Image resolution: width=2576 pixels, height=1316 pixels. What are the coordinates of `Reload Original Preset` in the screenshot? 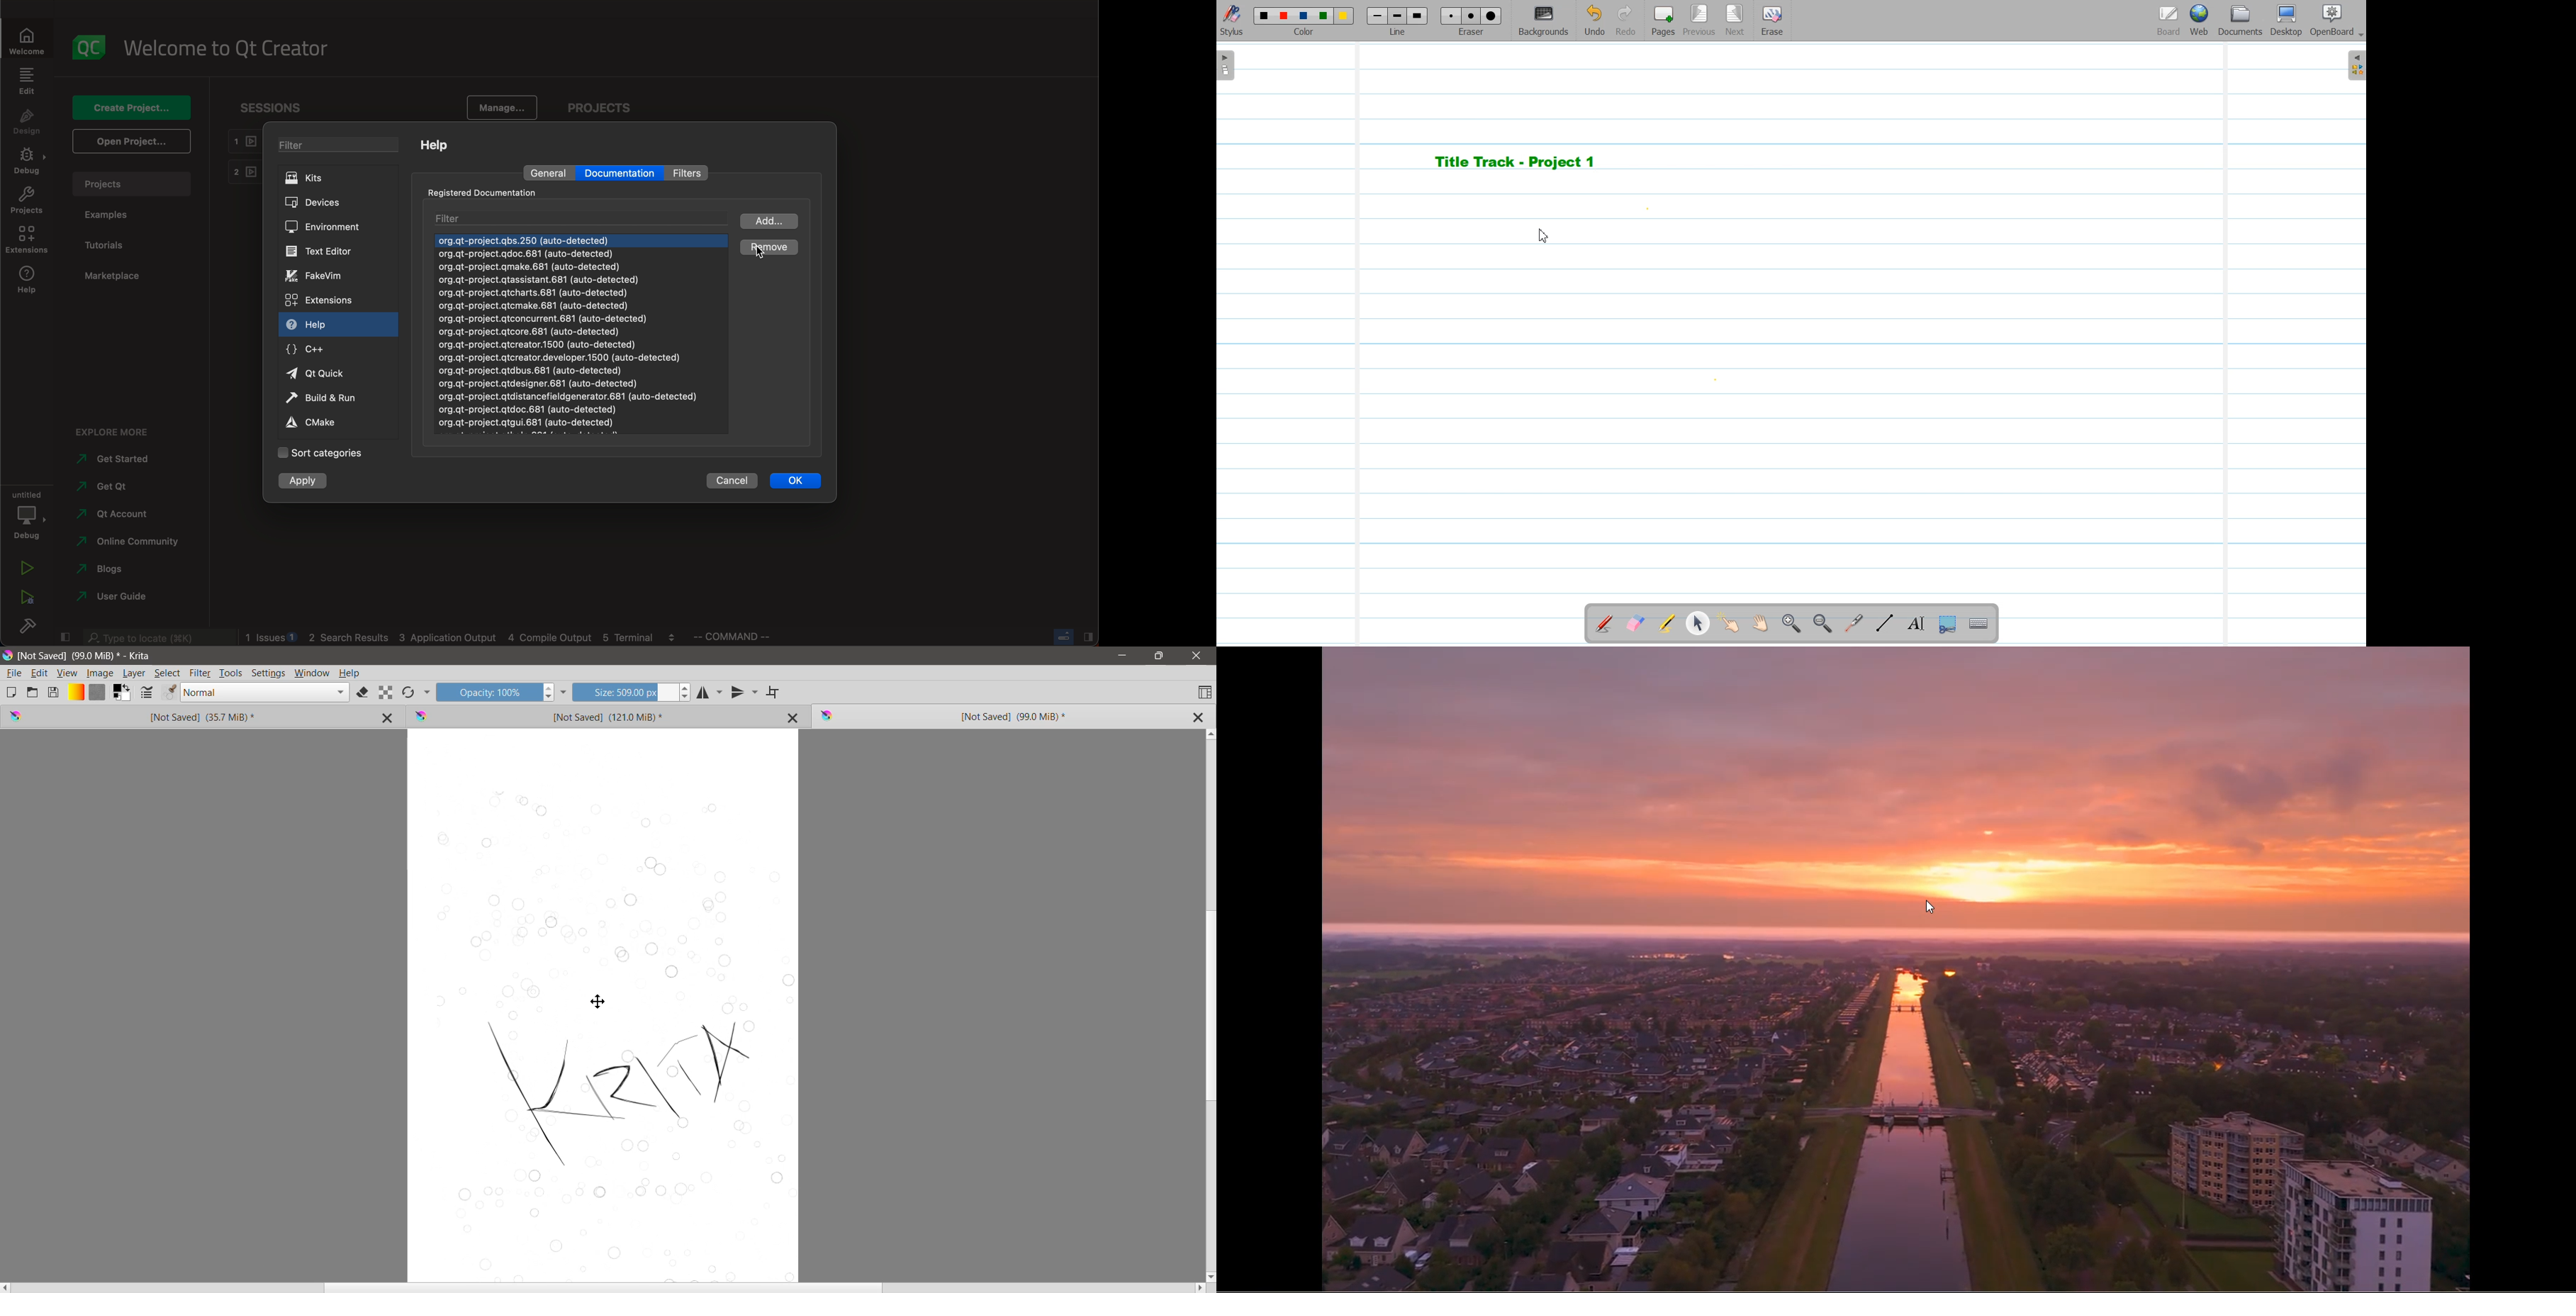 It's located at (408, 692).